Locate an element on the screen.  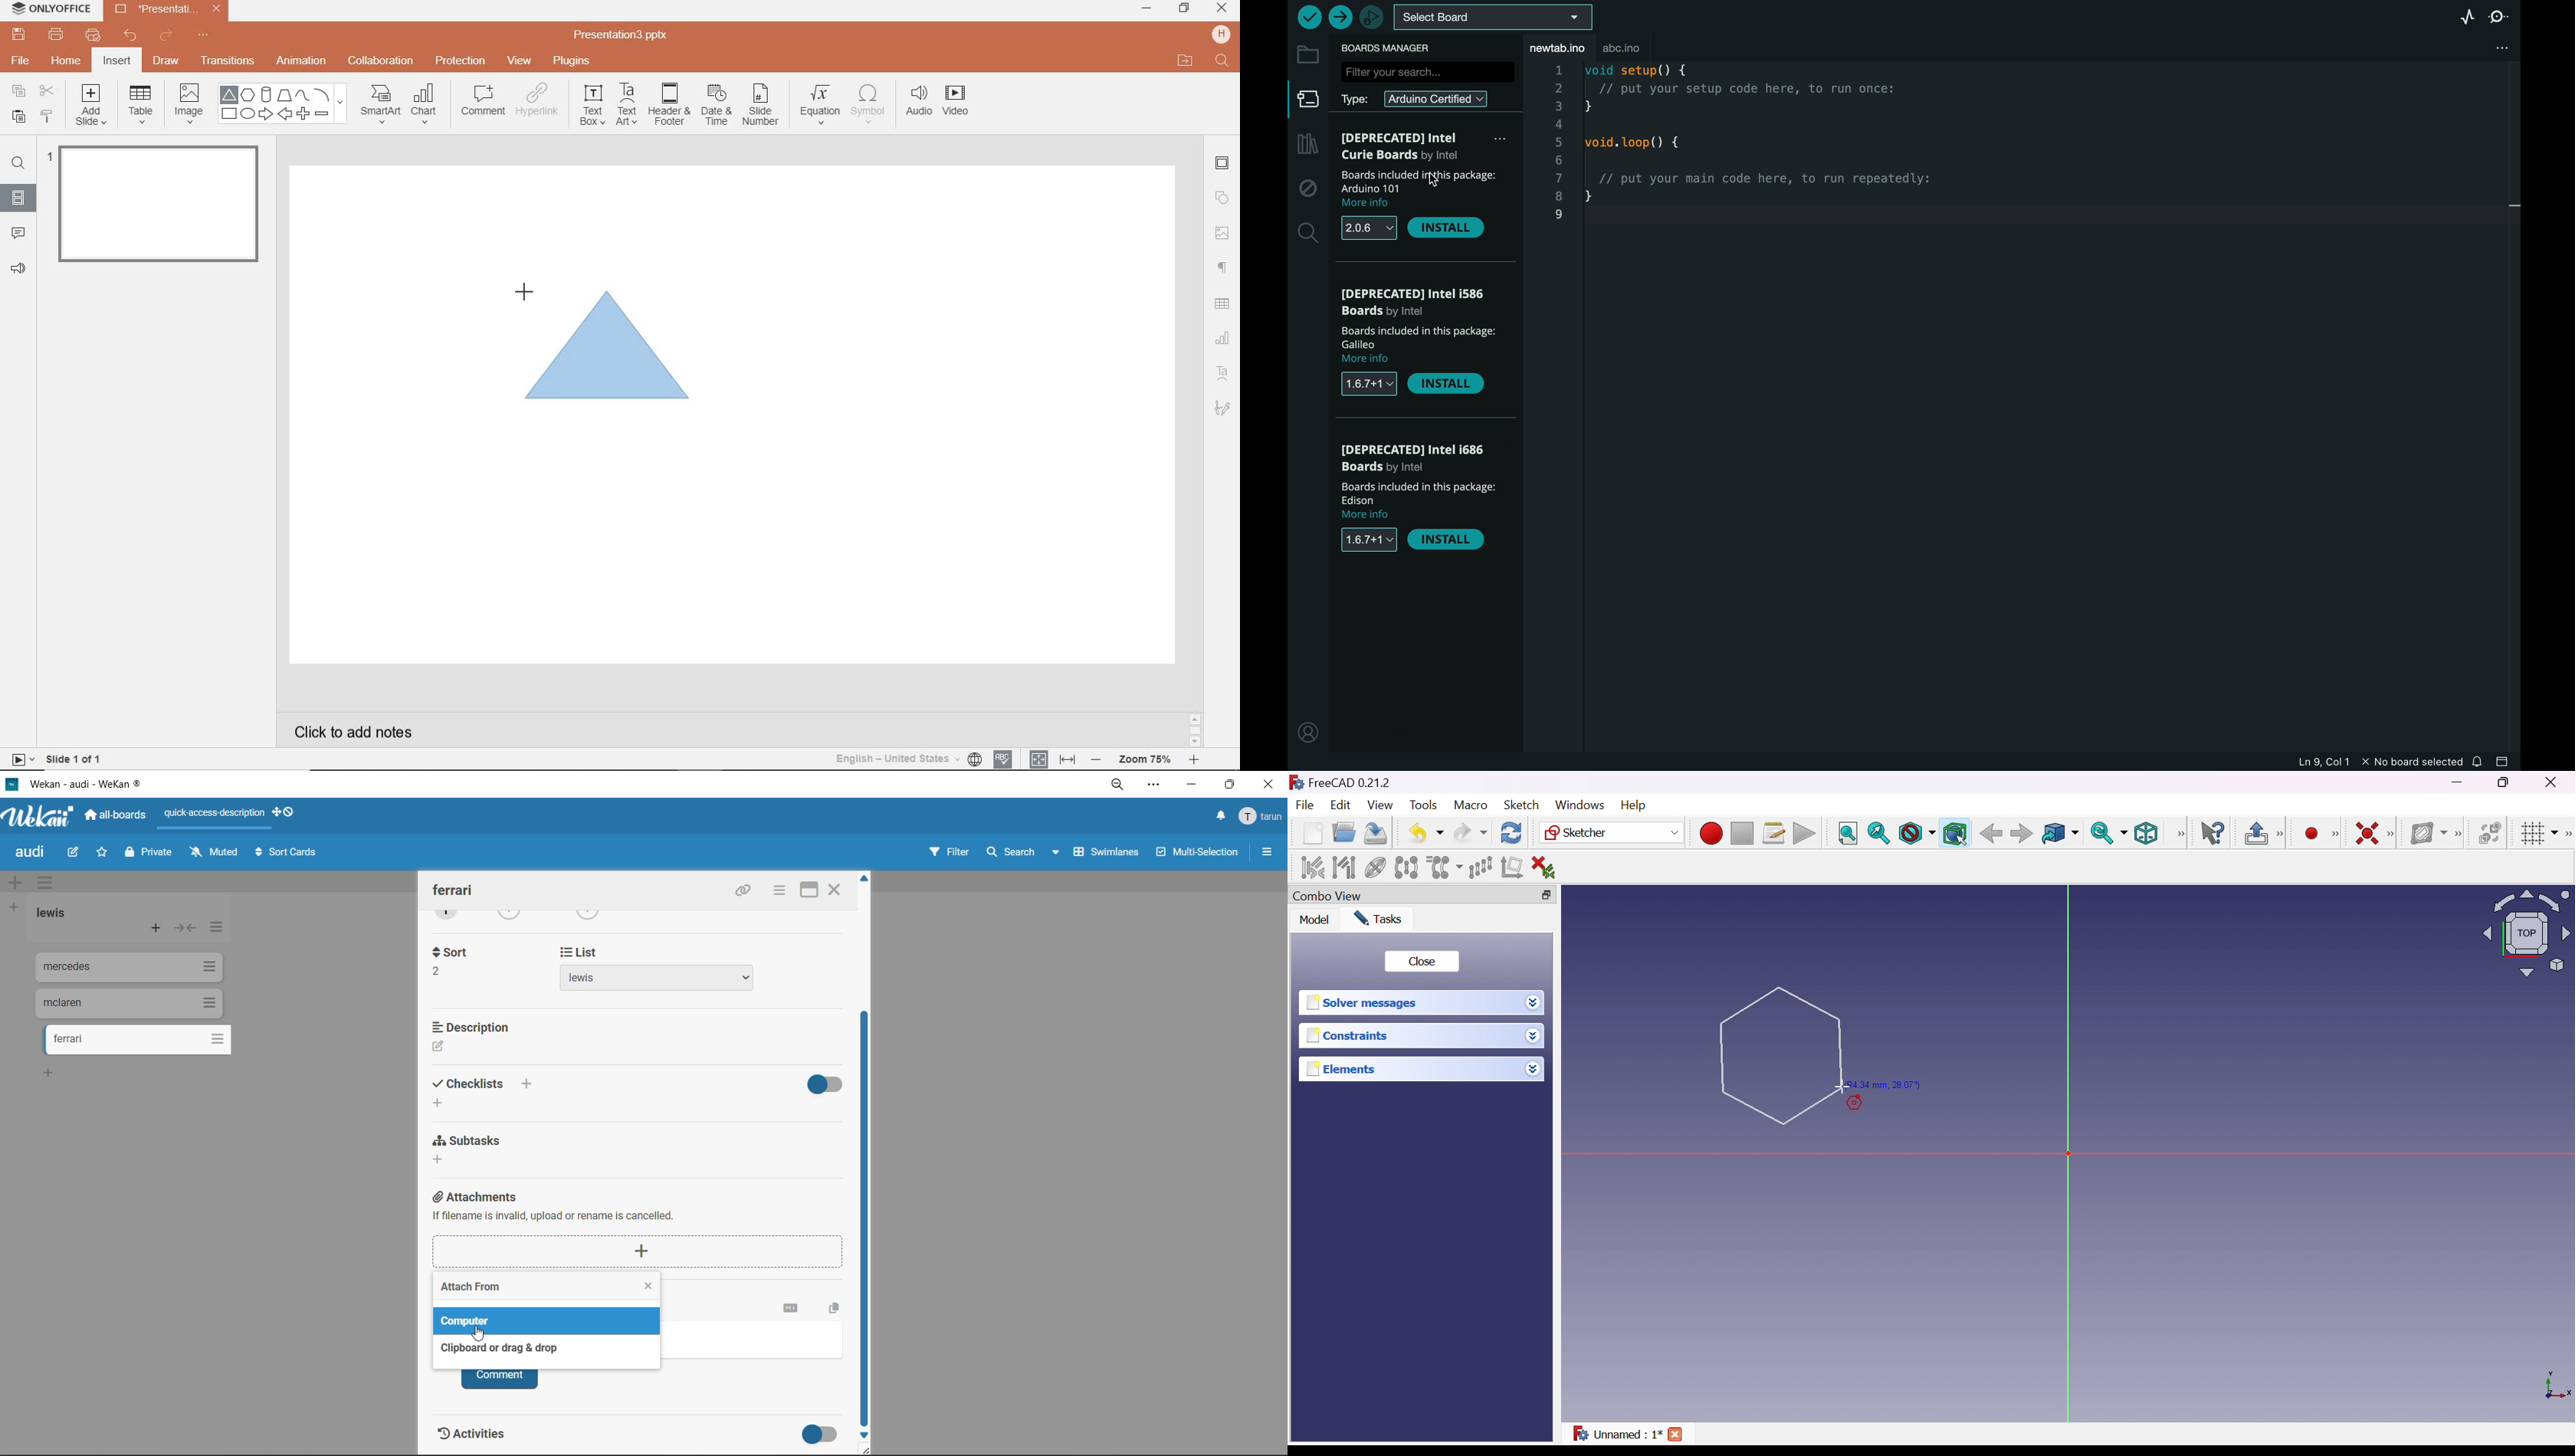
INSERT is located at coordinates (116, 62).